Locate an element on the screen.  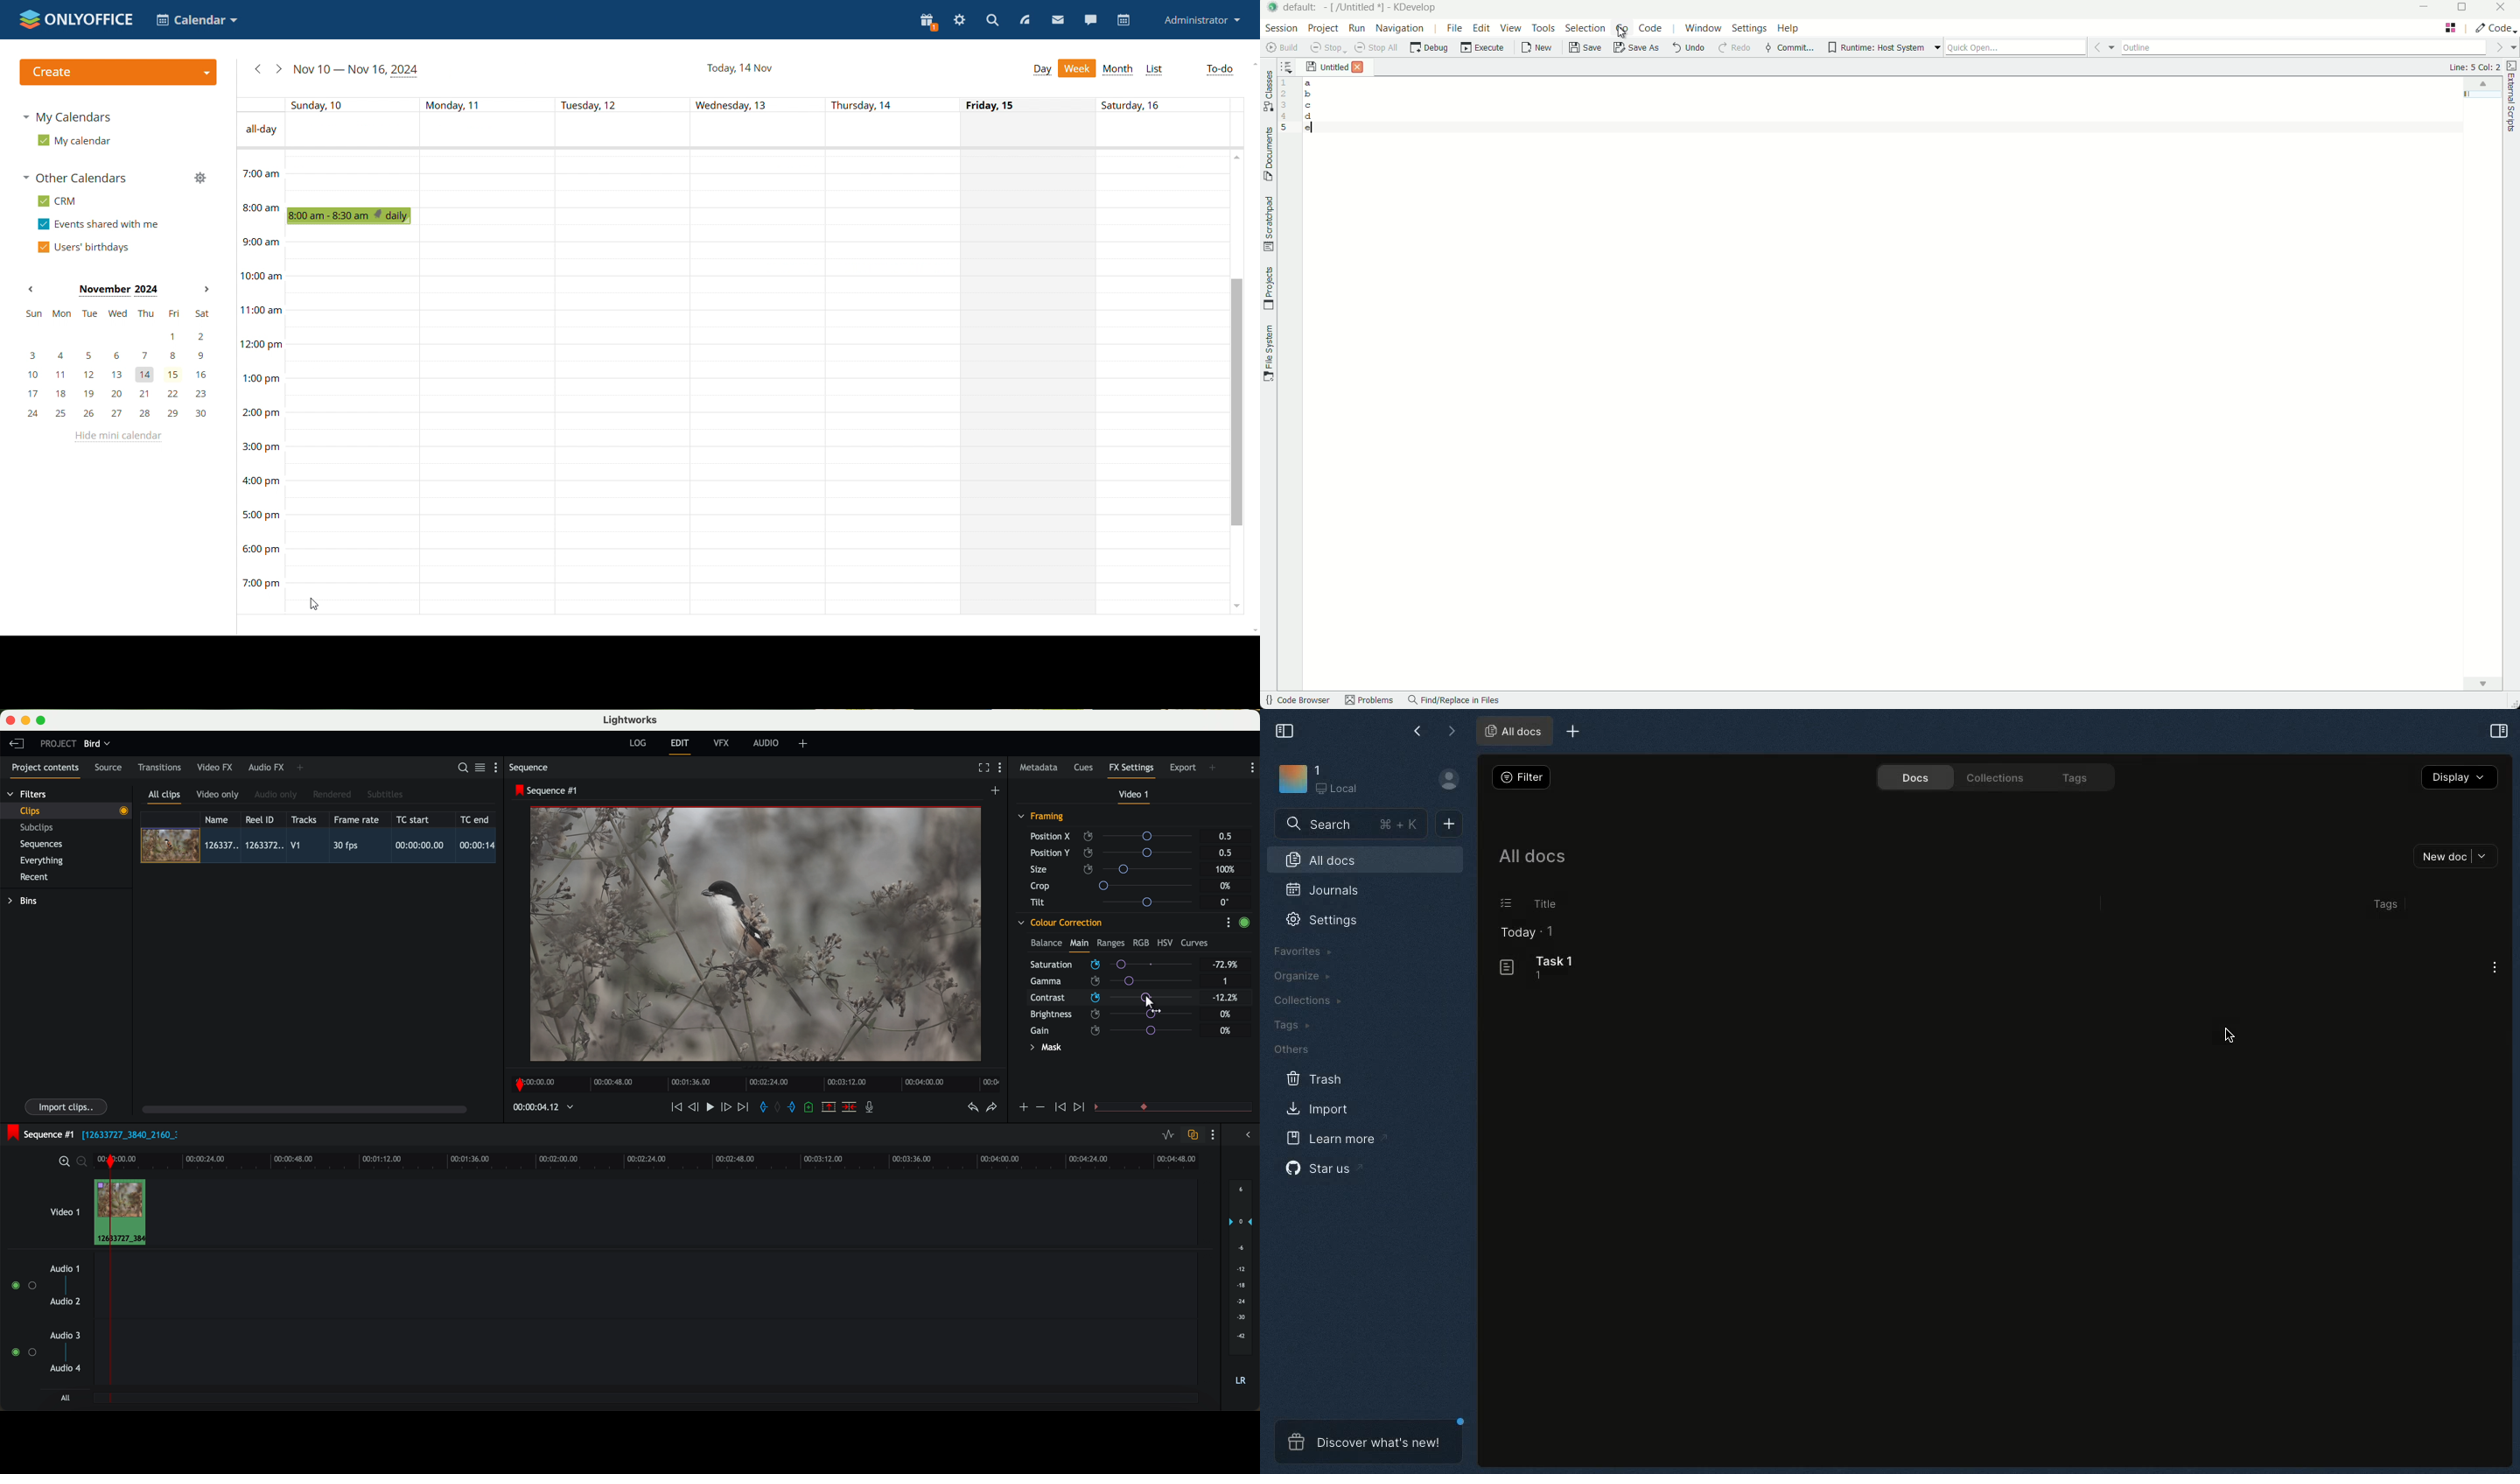
navigation is located at coordinates (1400, 29).